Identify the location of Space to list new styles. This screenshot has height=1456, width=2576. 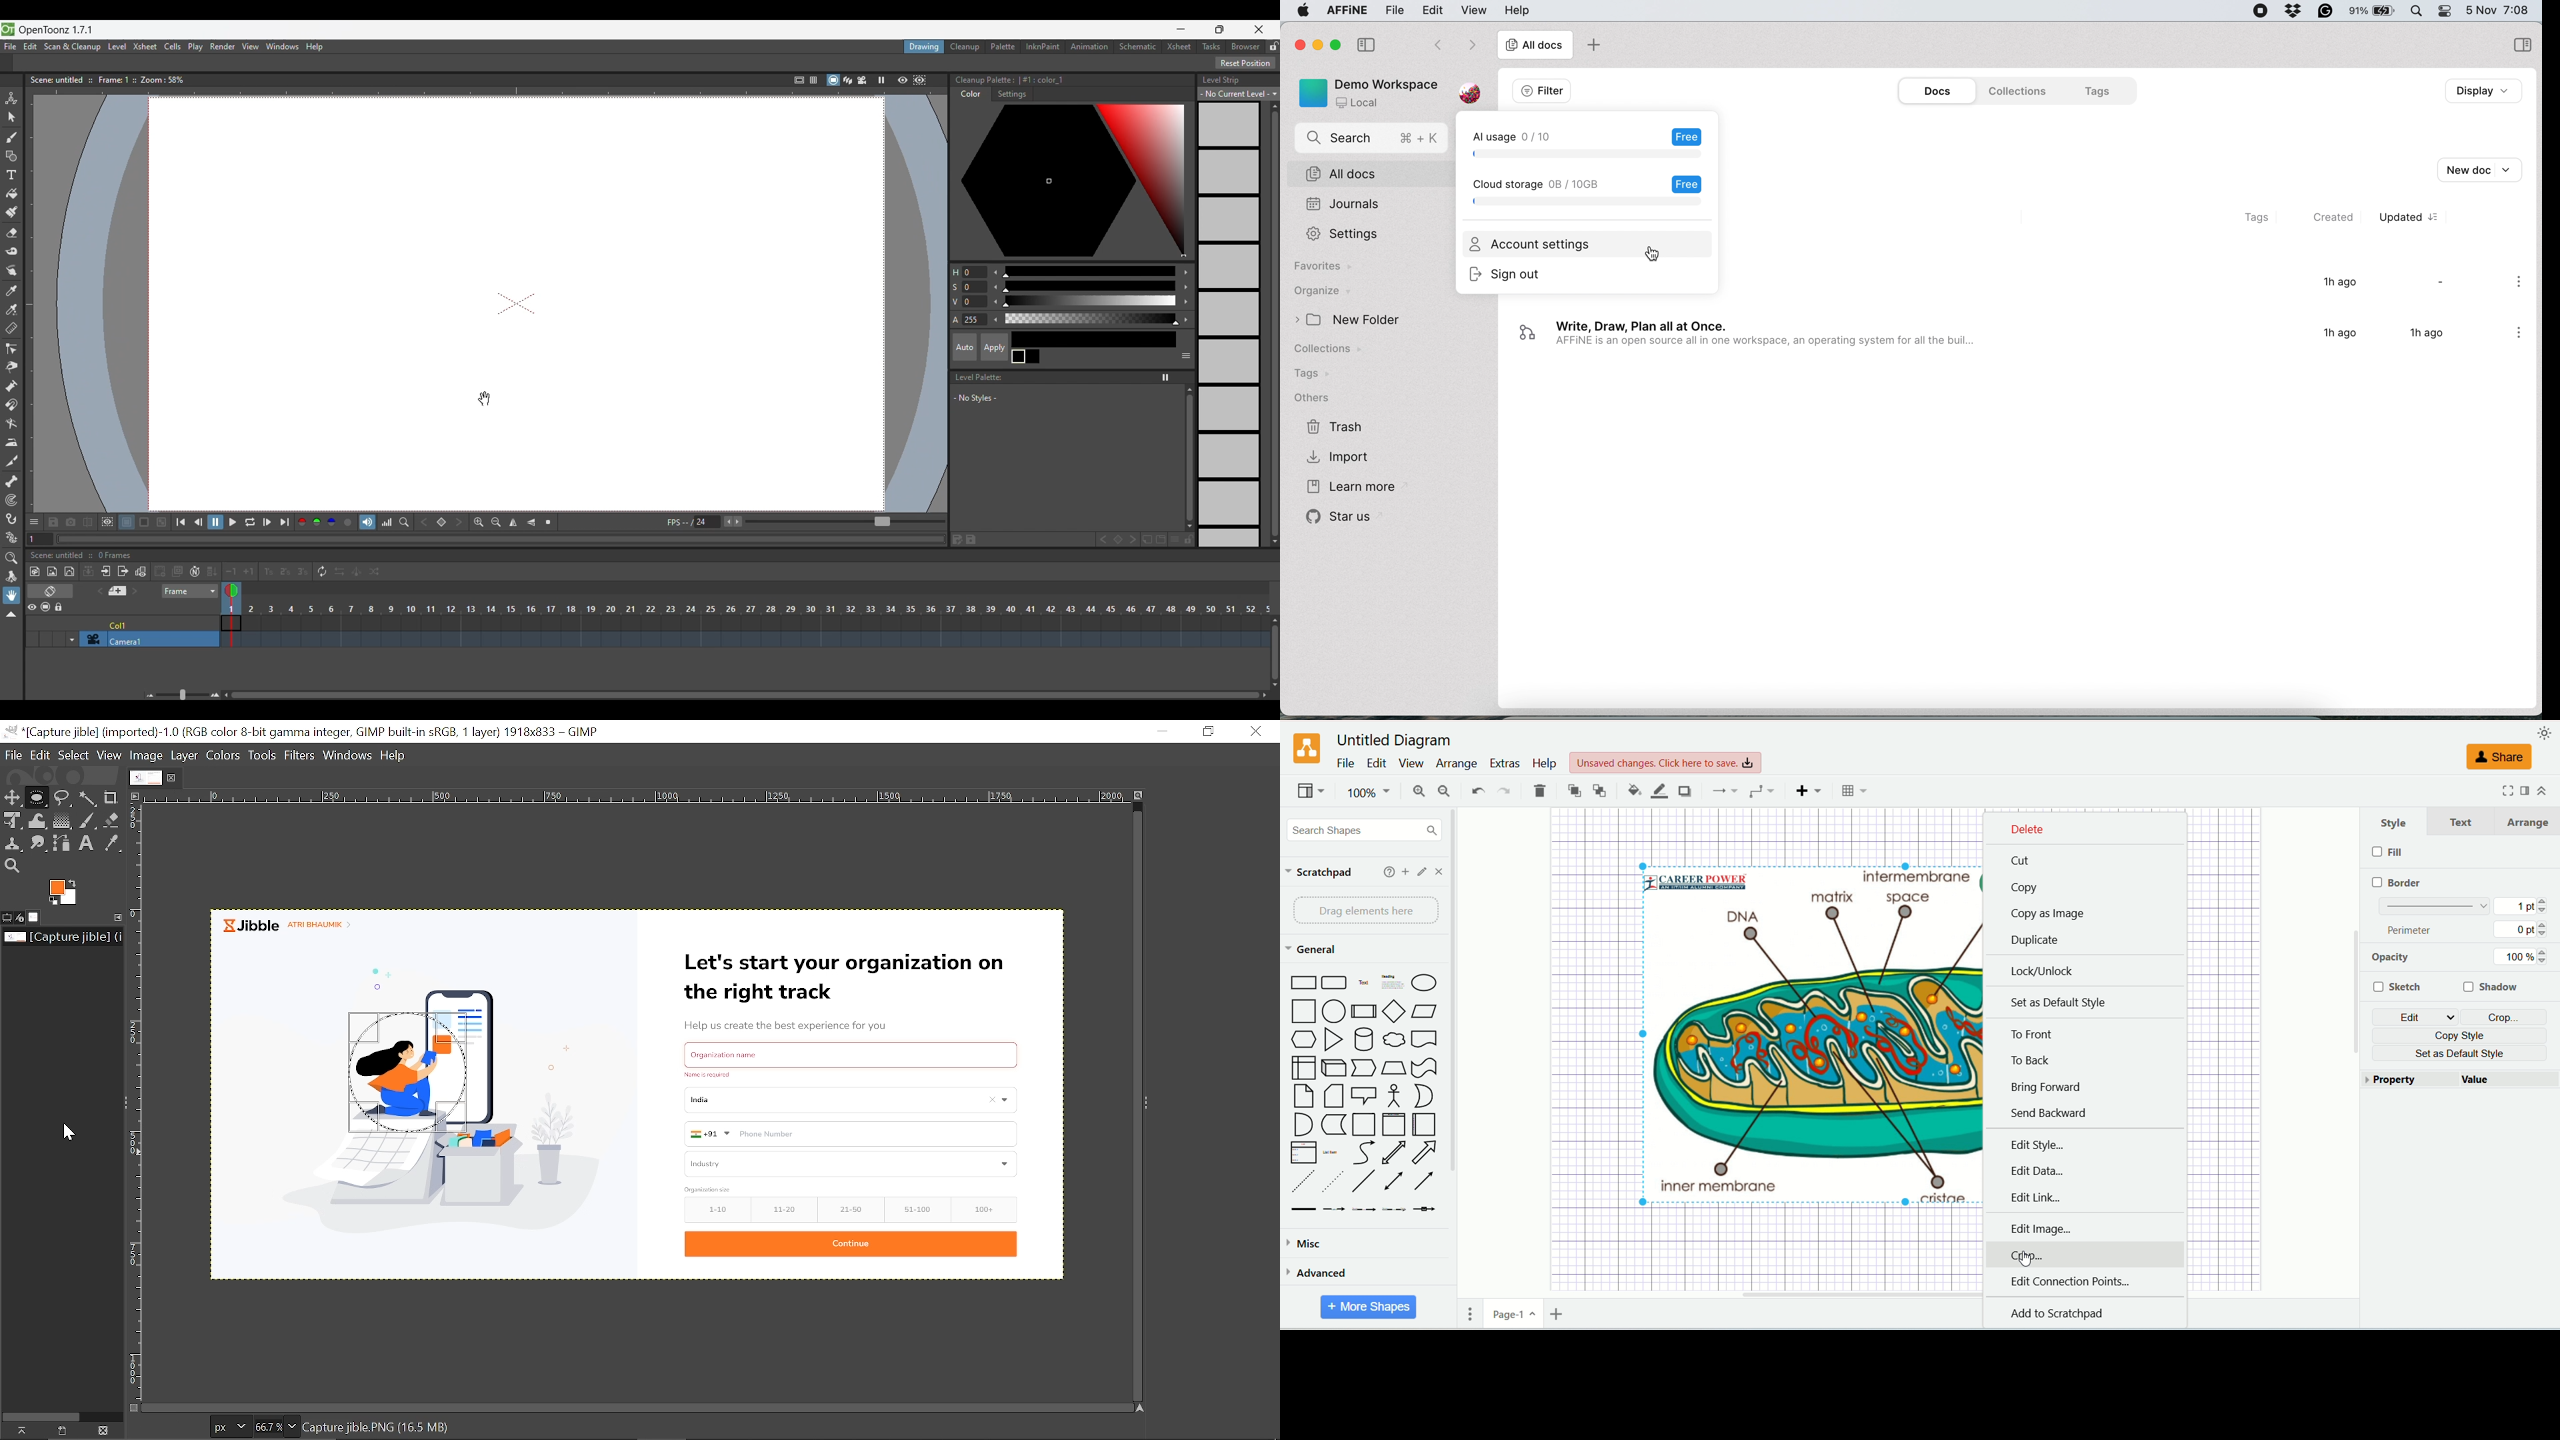
(979, 437).